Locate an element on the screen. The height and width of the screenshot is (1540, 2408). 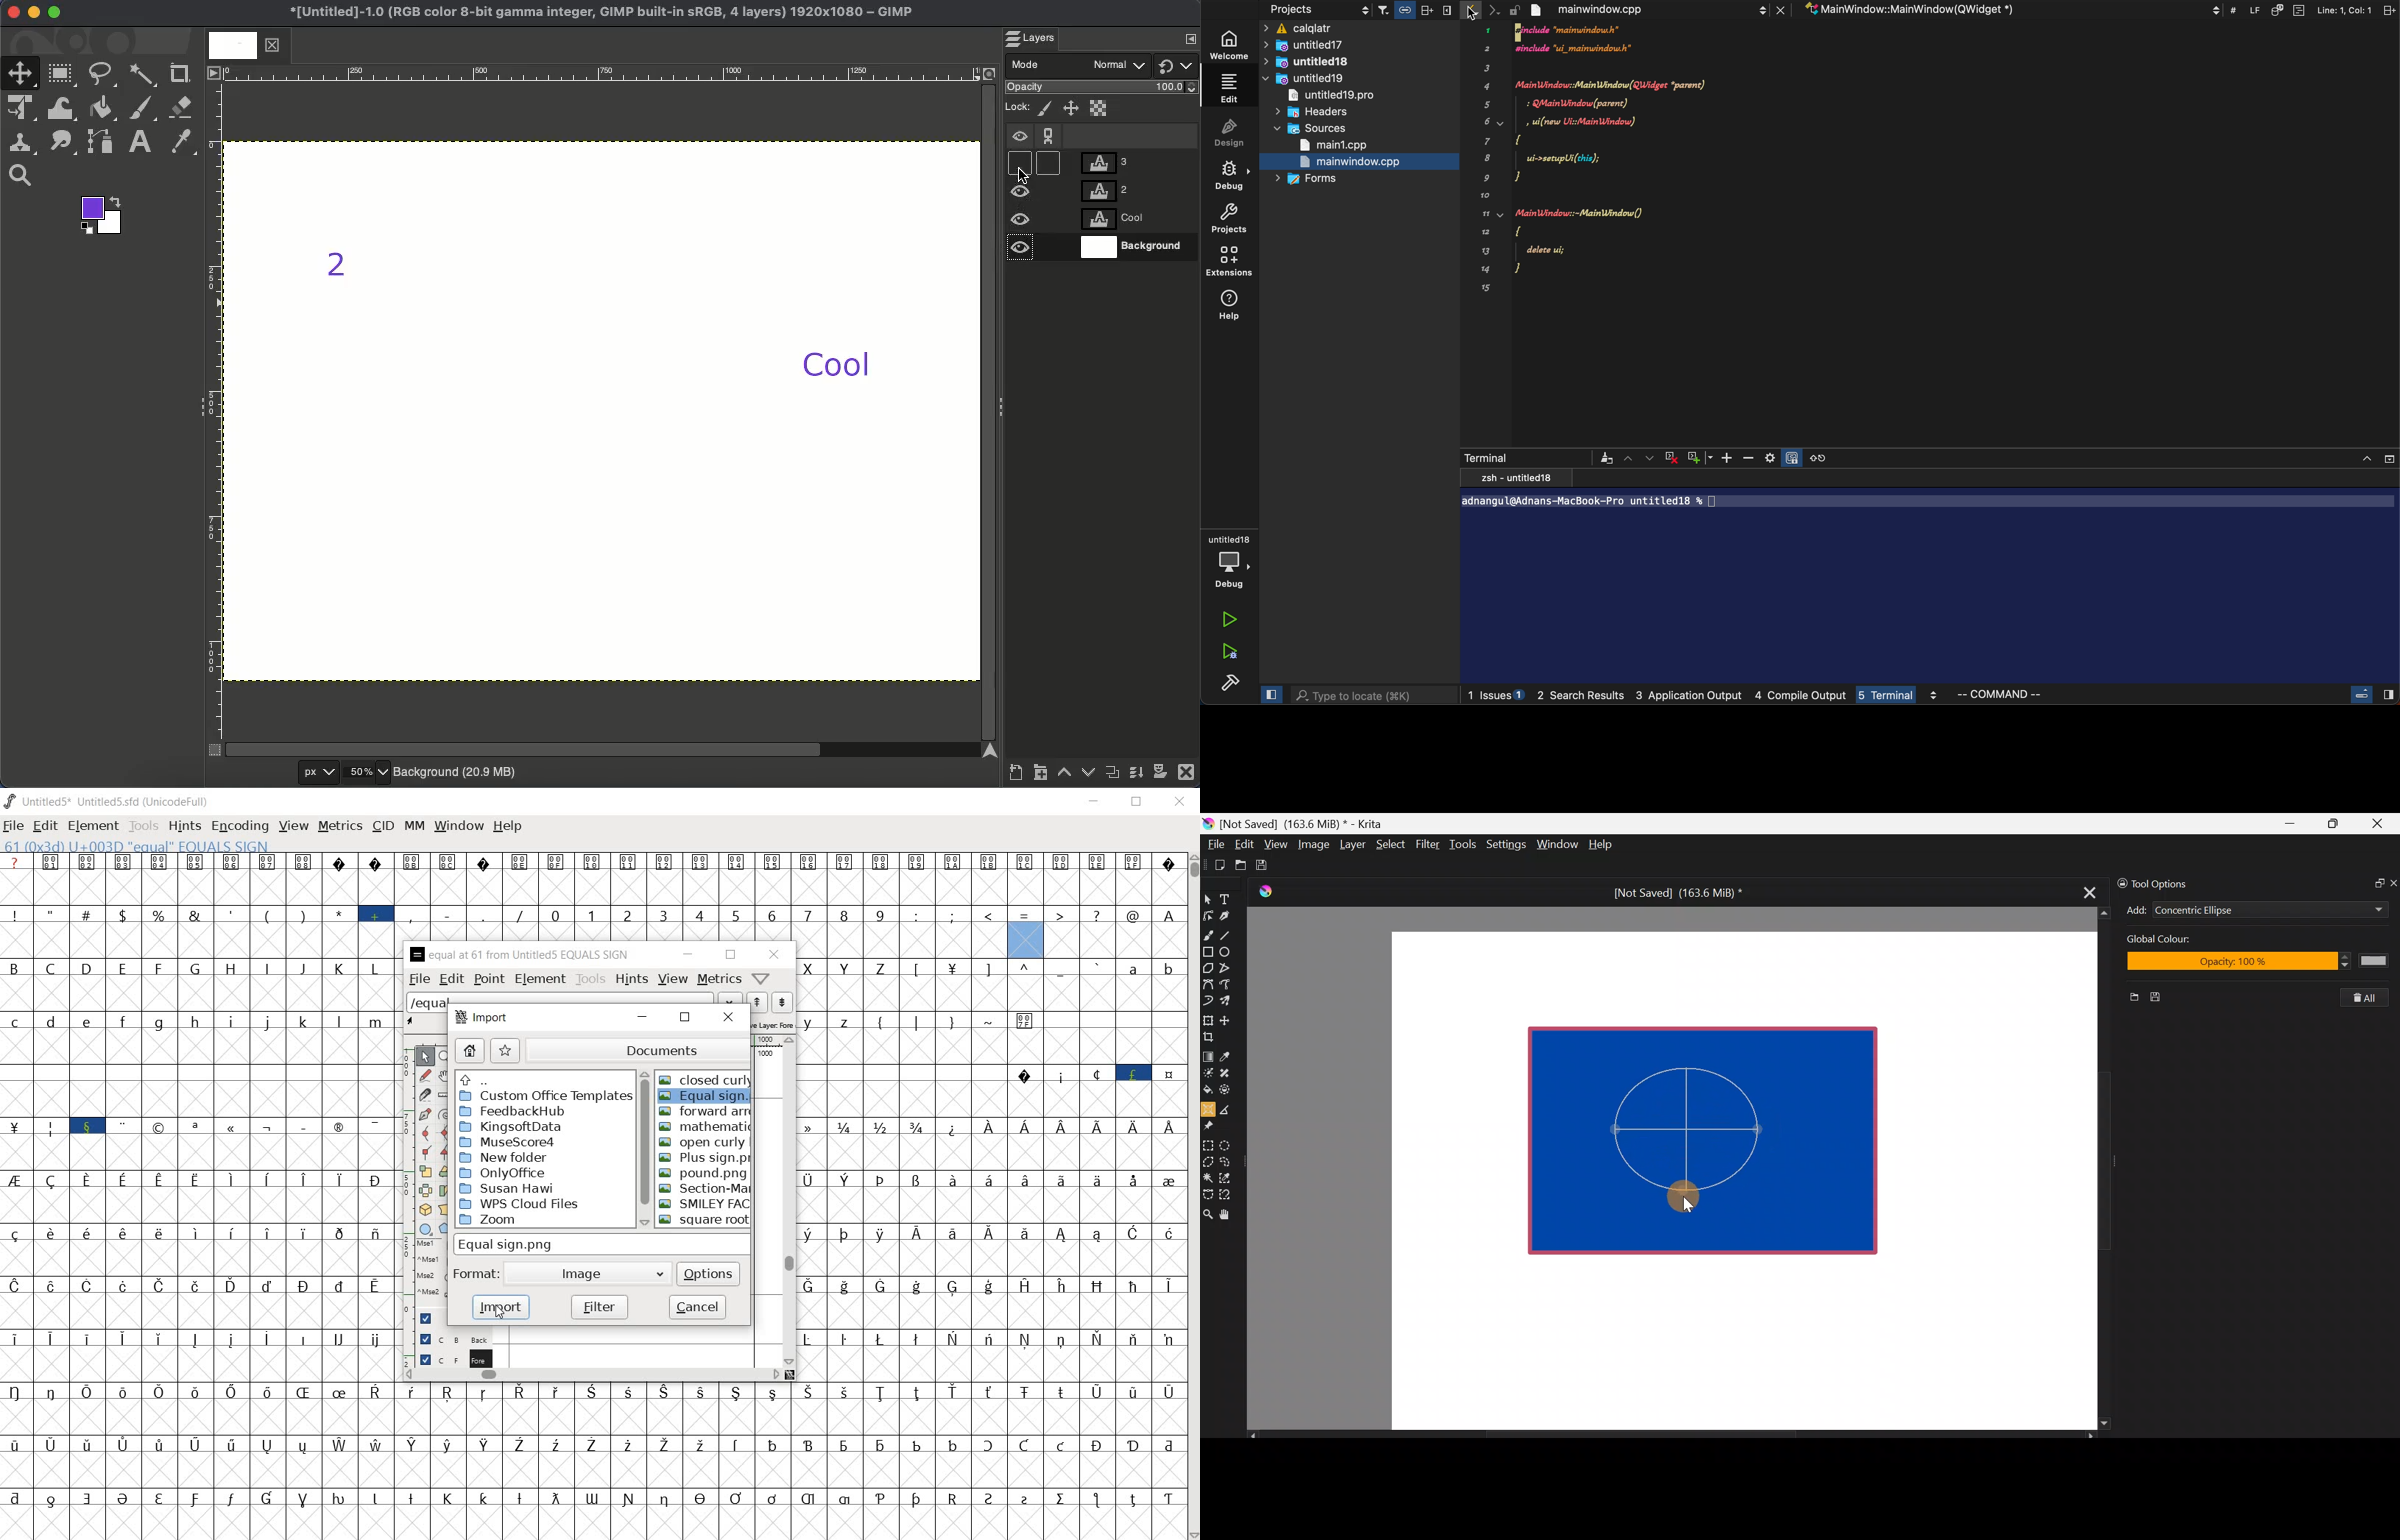
Select shapes tool is located at coordinates (1208, 900).